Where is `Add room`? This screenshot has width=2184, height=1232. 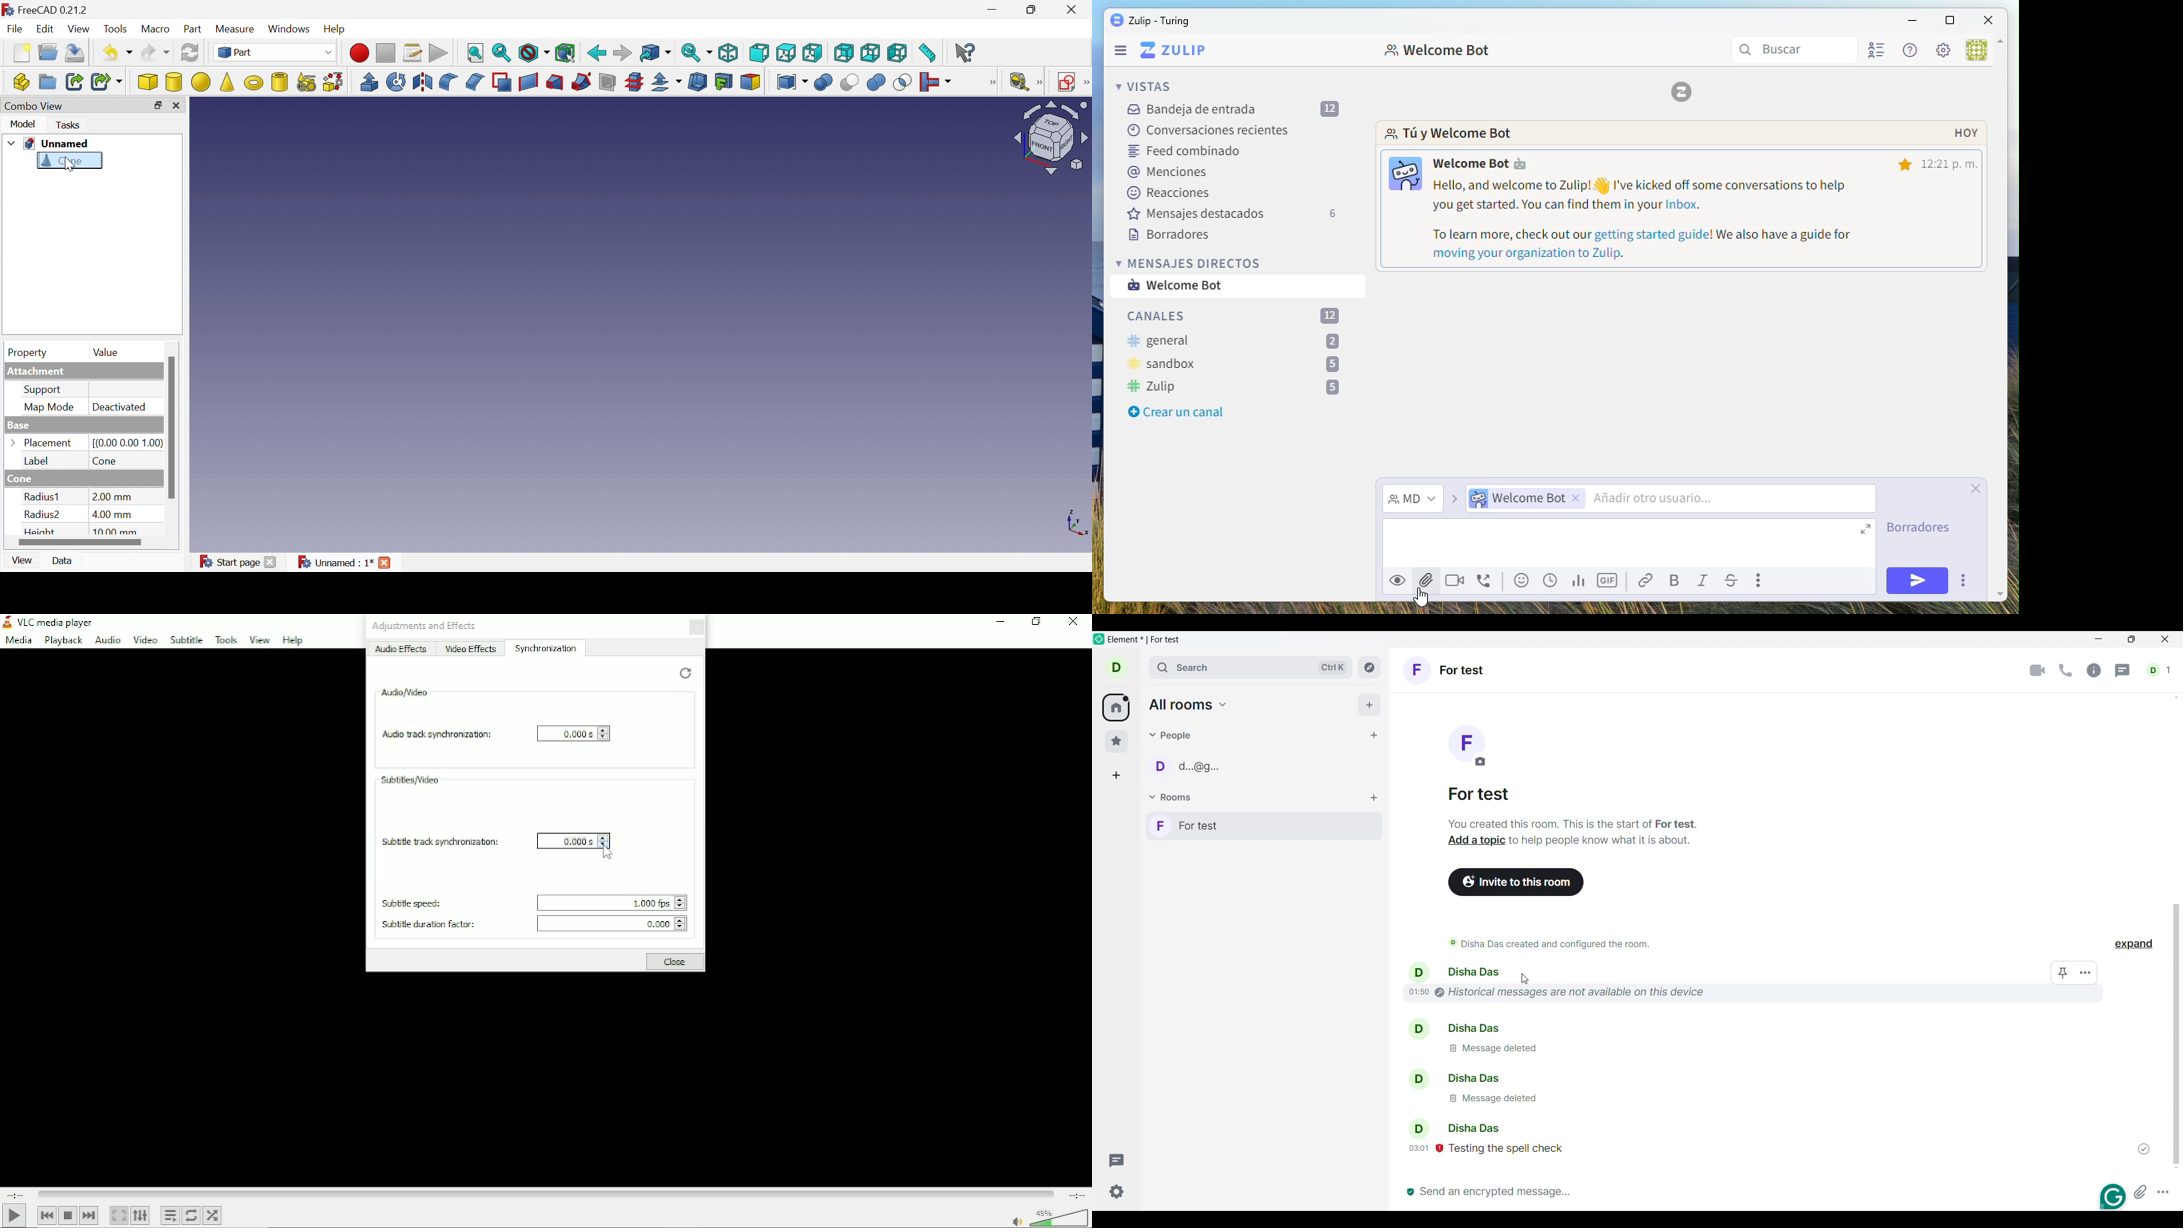 Add room is located at coordinates (1374, 798).